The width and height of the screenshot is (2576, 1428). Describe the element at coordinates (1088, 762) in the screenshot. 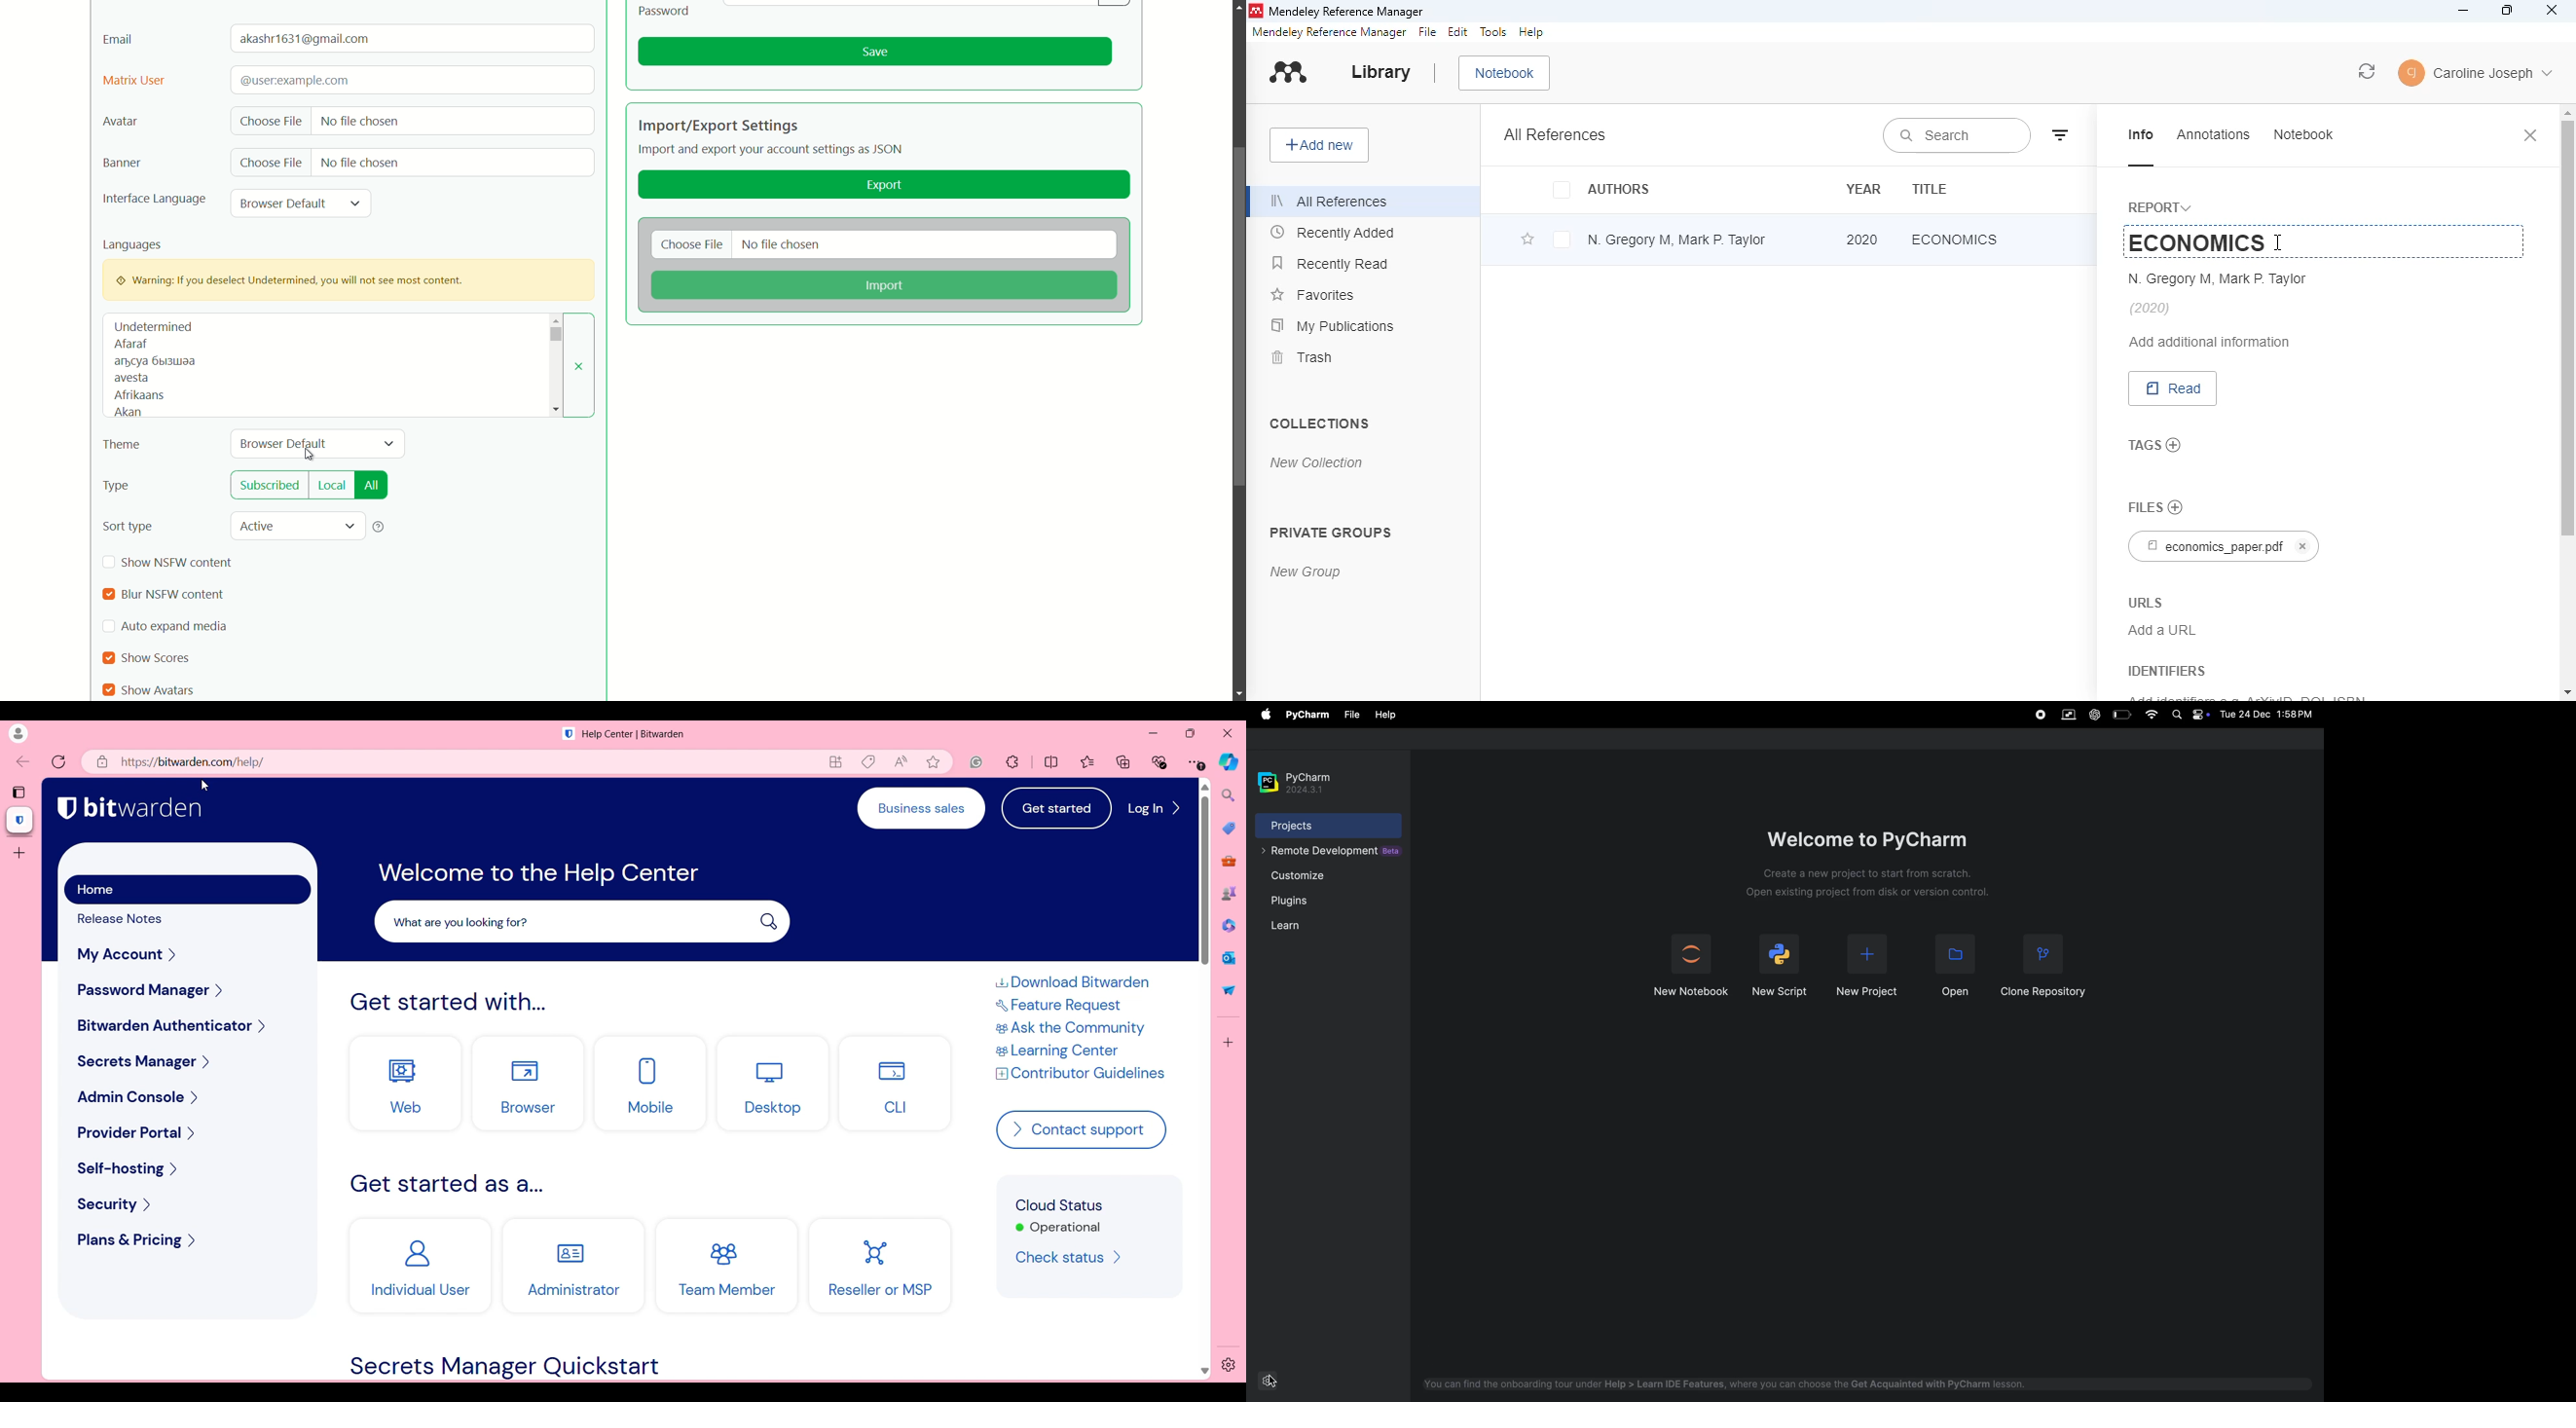

I see `Favorites` at that location.